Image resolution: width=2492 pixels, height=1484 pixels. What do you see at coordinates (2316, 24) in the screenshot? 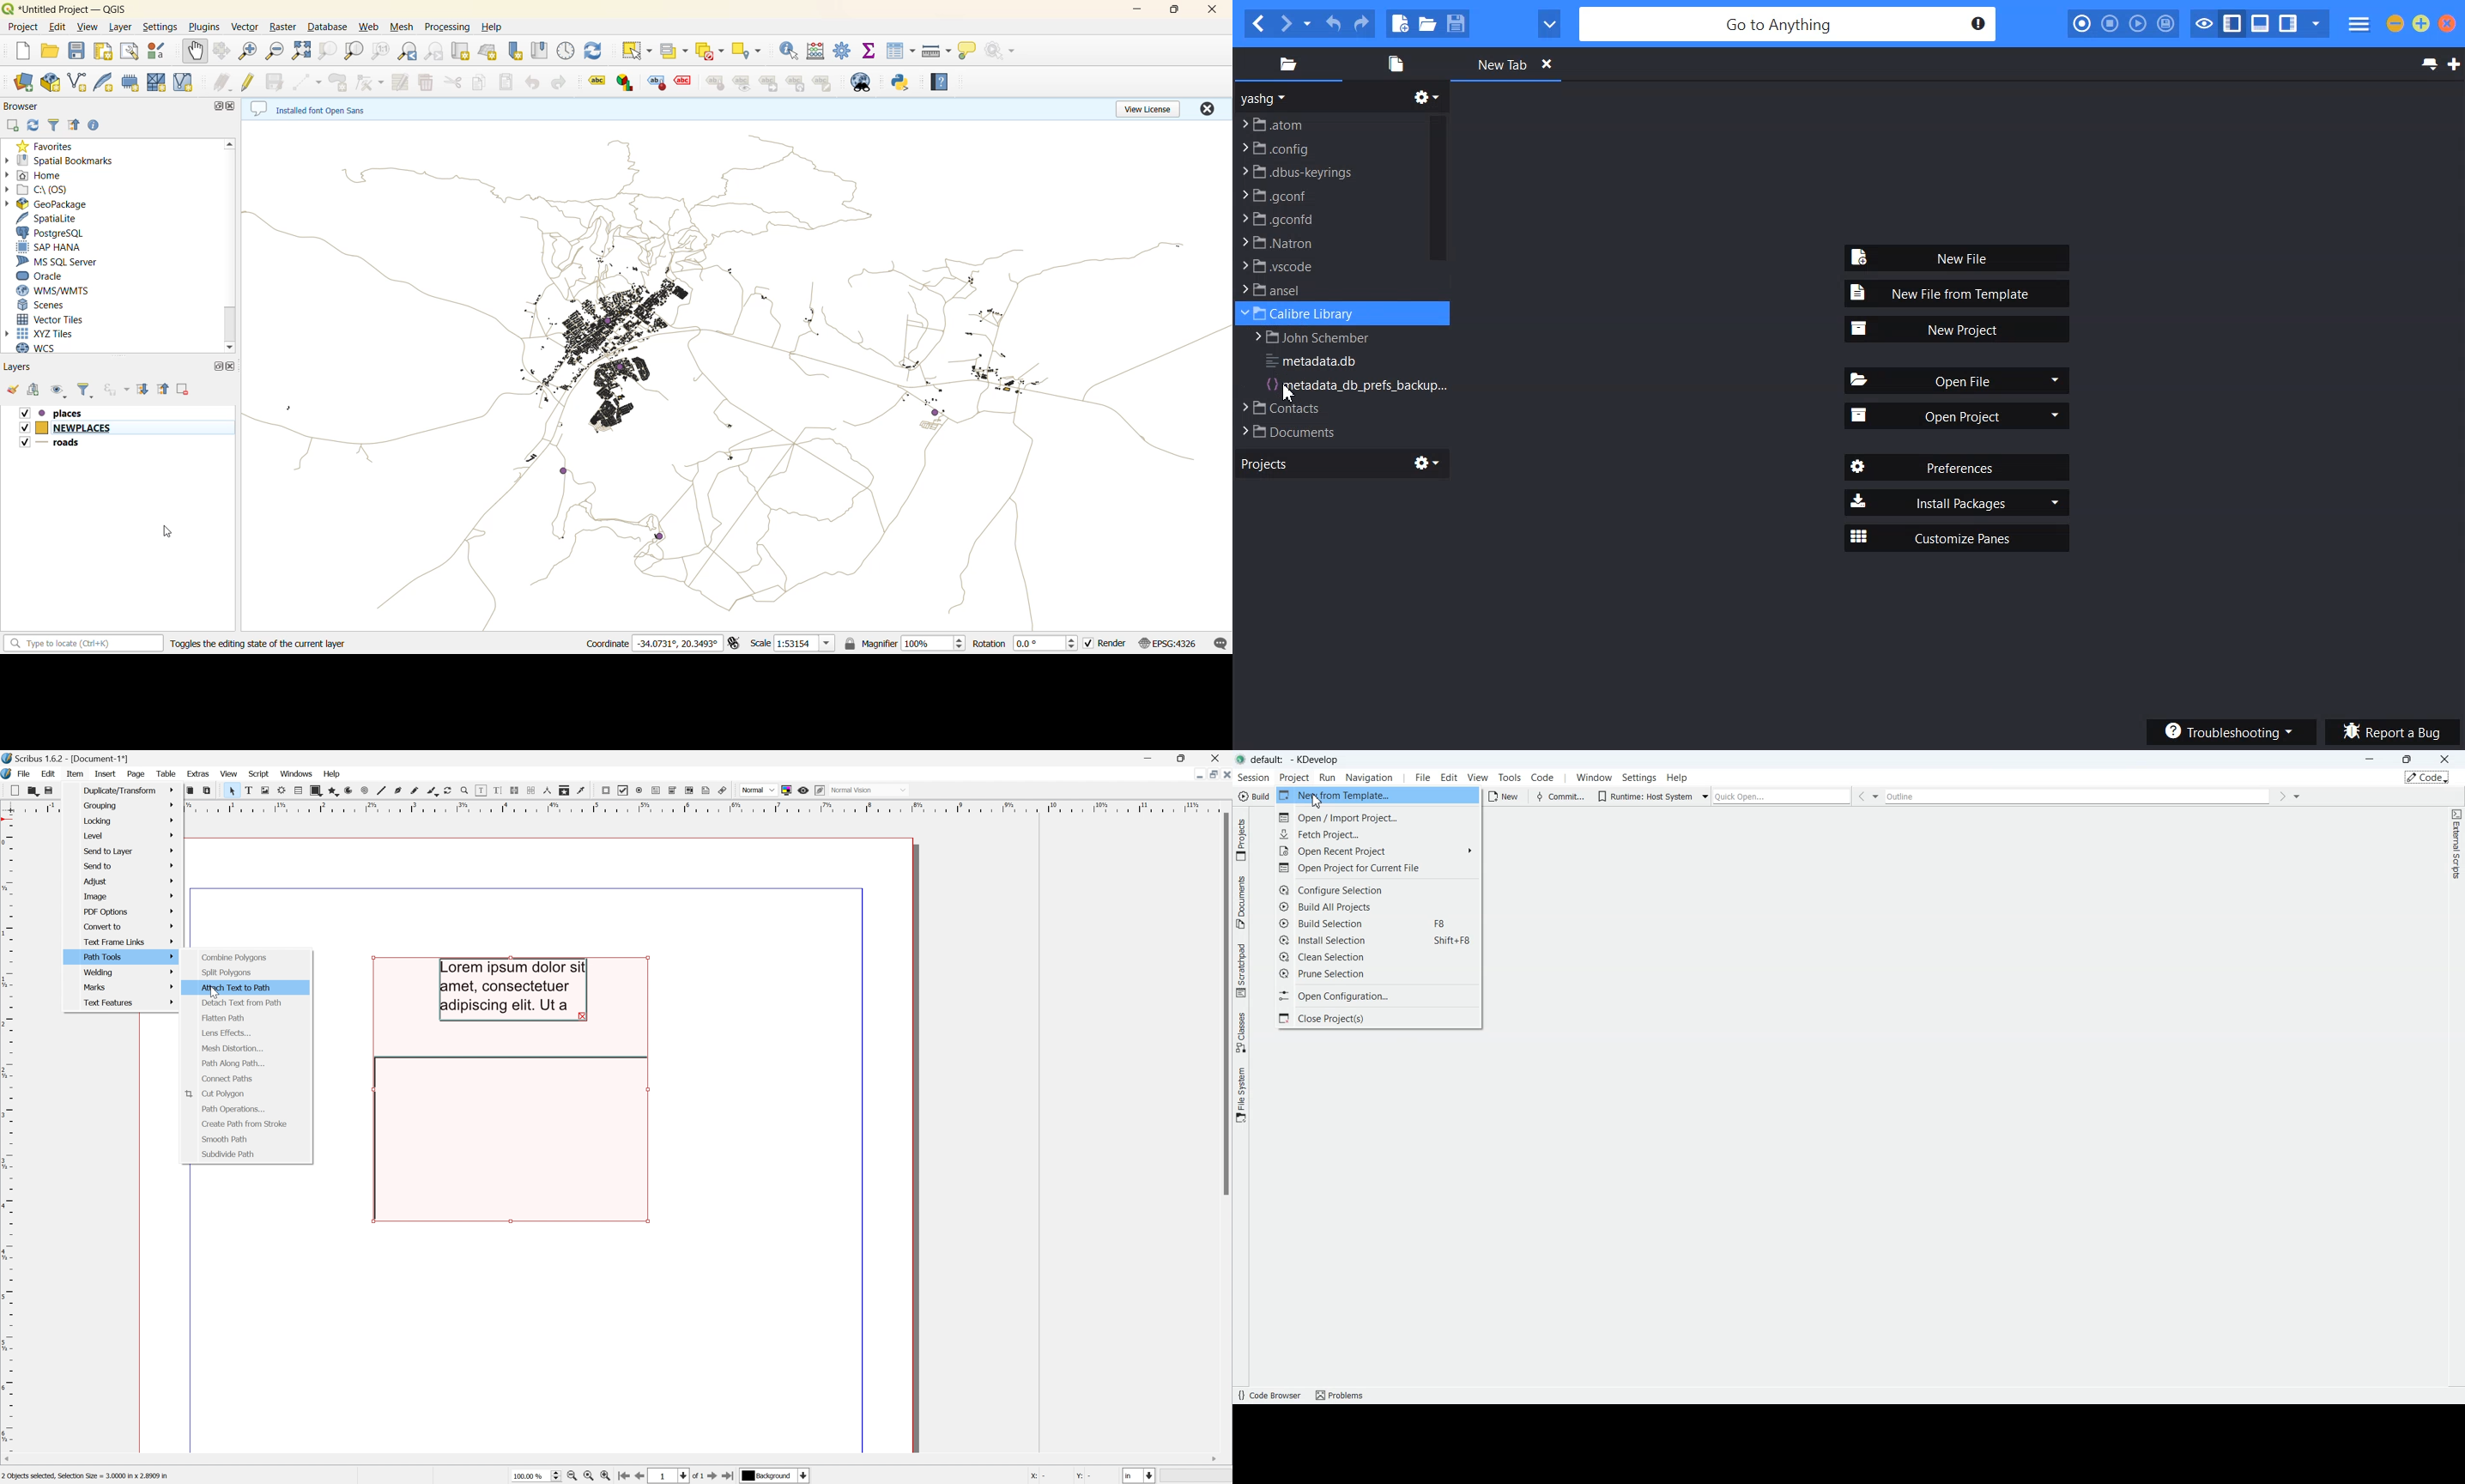
I see `Show specific Sidebar/ Tab` at bounding box center [2316, 24].